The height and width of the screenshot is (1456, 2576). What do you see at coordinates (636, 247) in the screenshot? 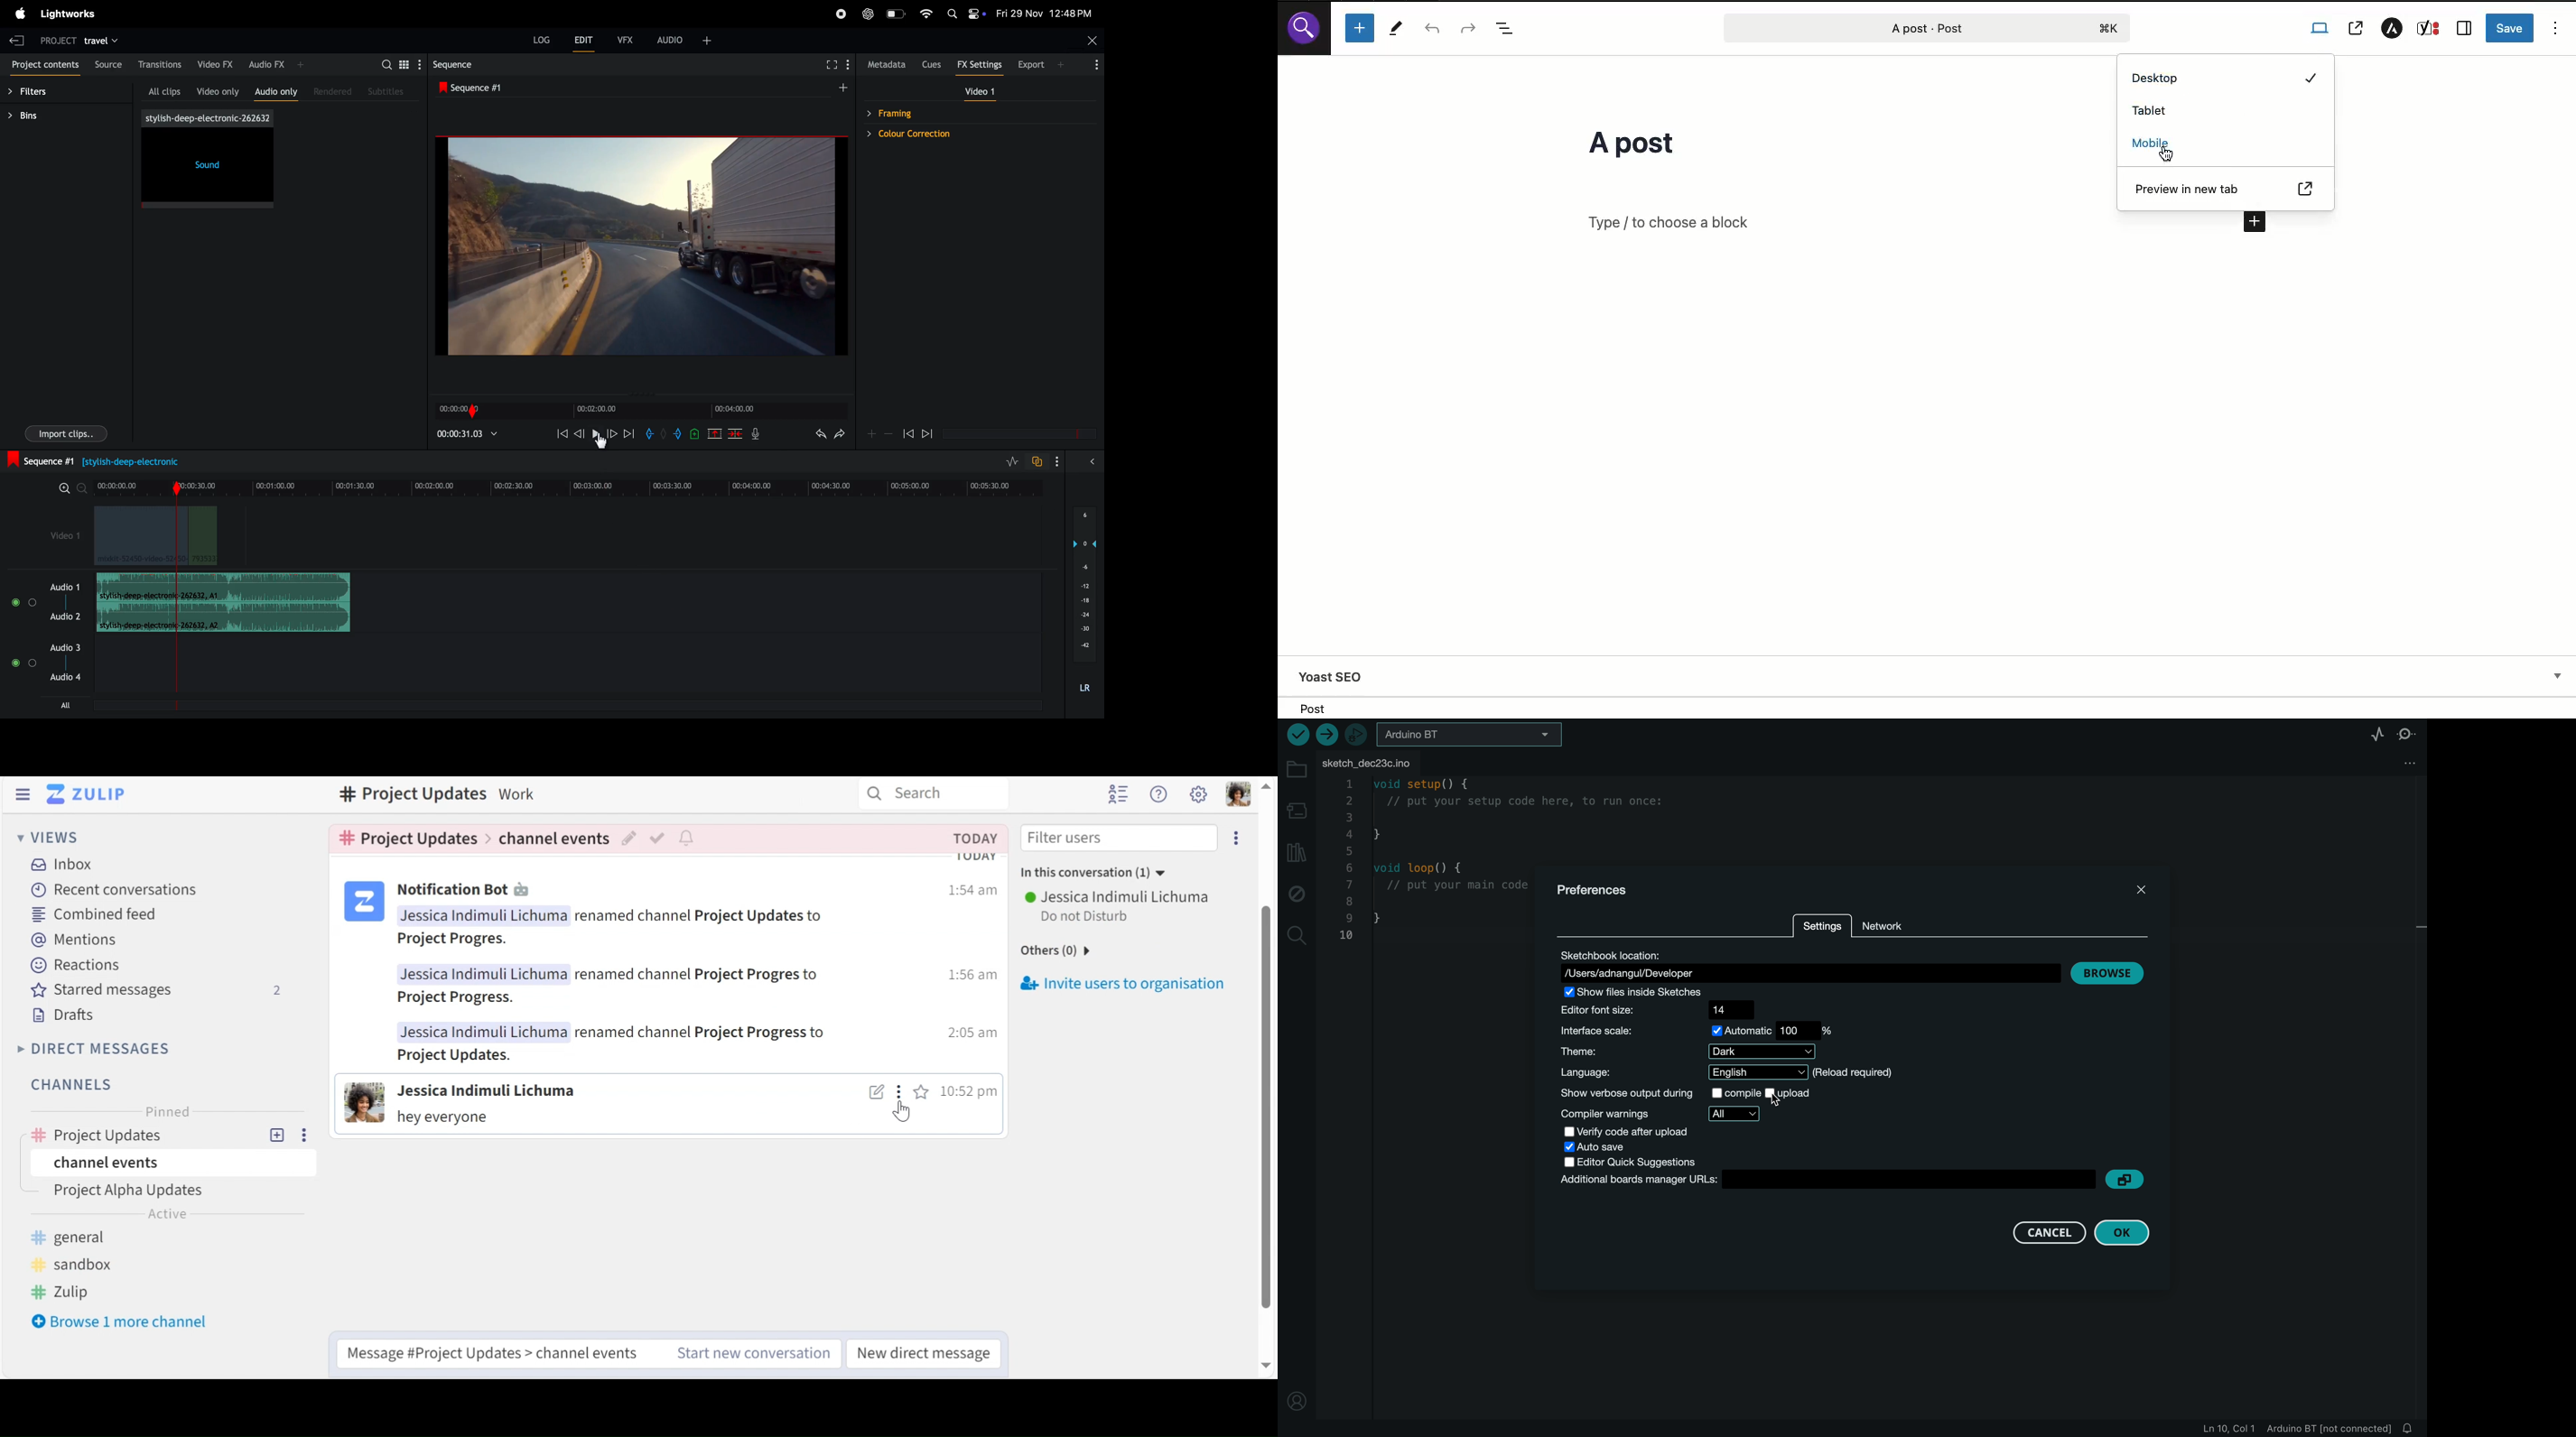
I see `play back screen` at bounding box center [636, 247].